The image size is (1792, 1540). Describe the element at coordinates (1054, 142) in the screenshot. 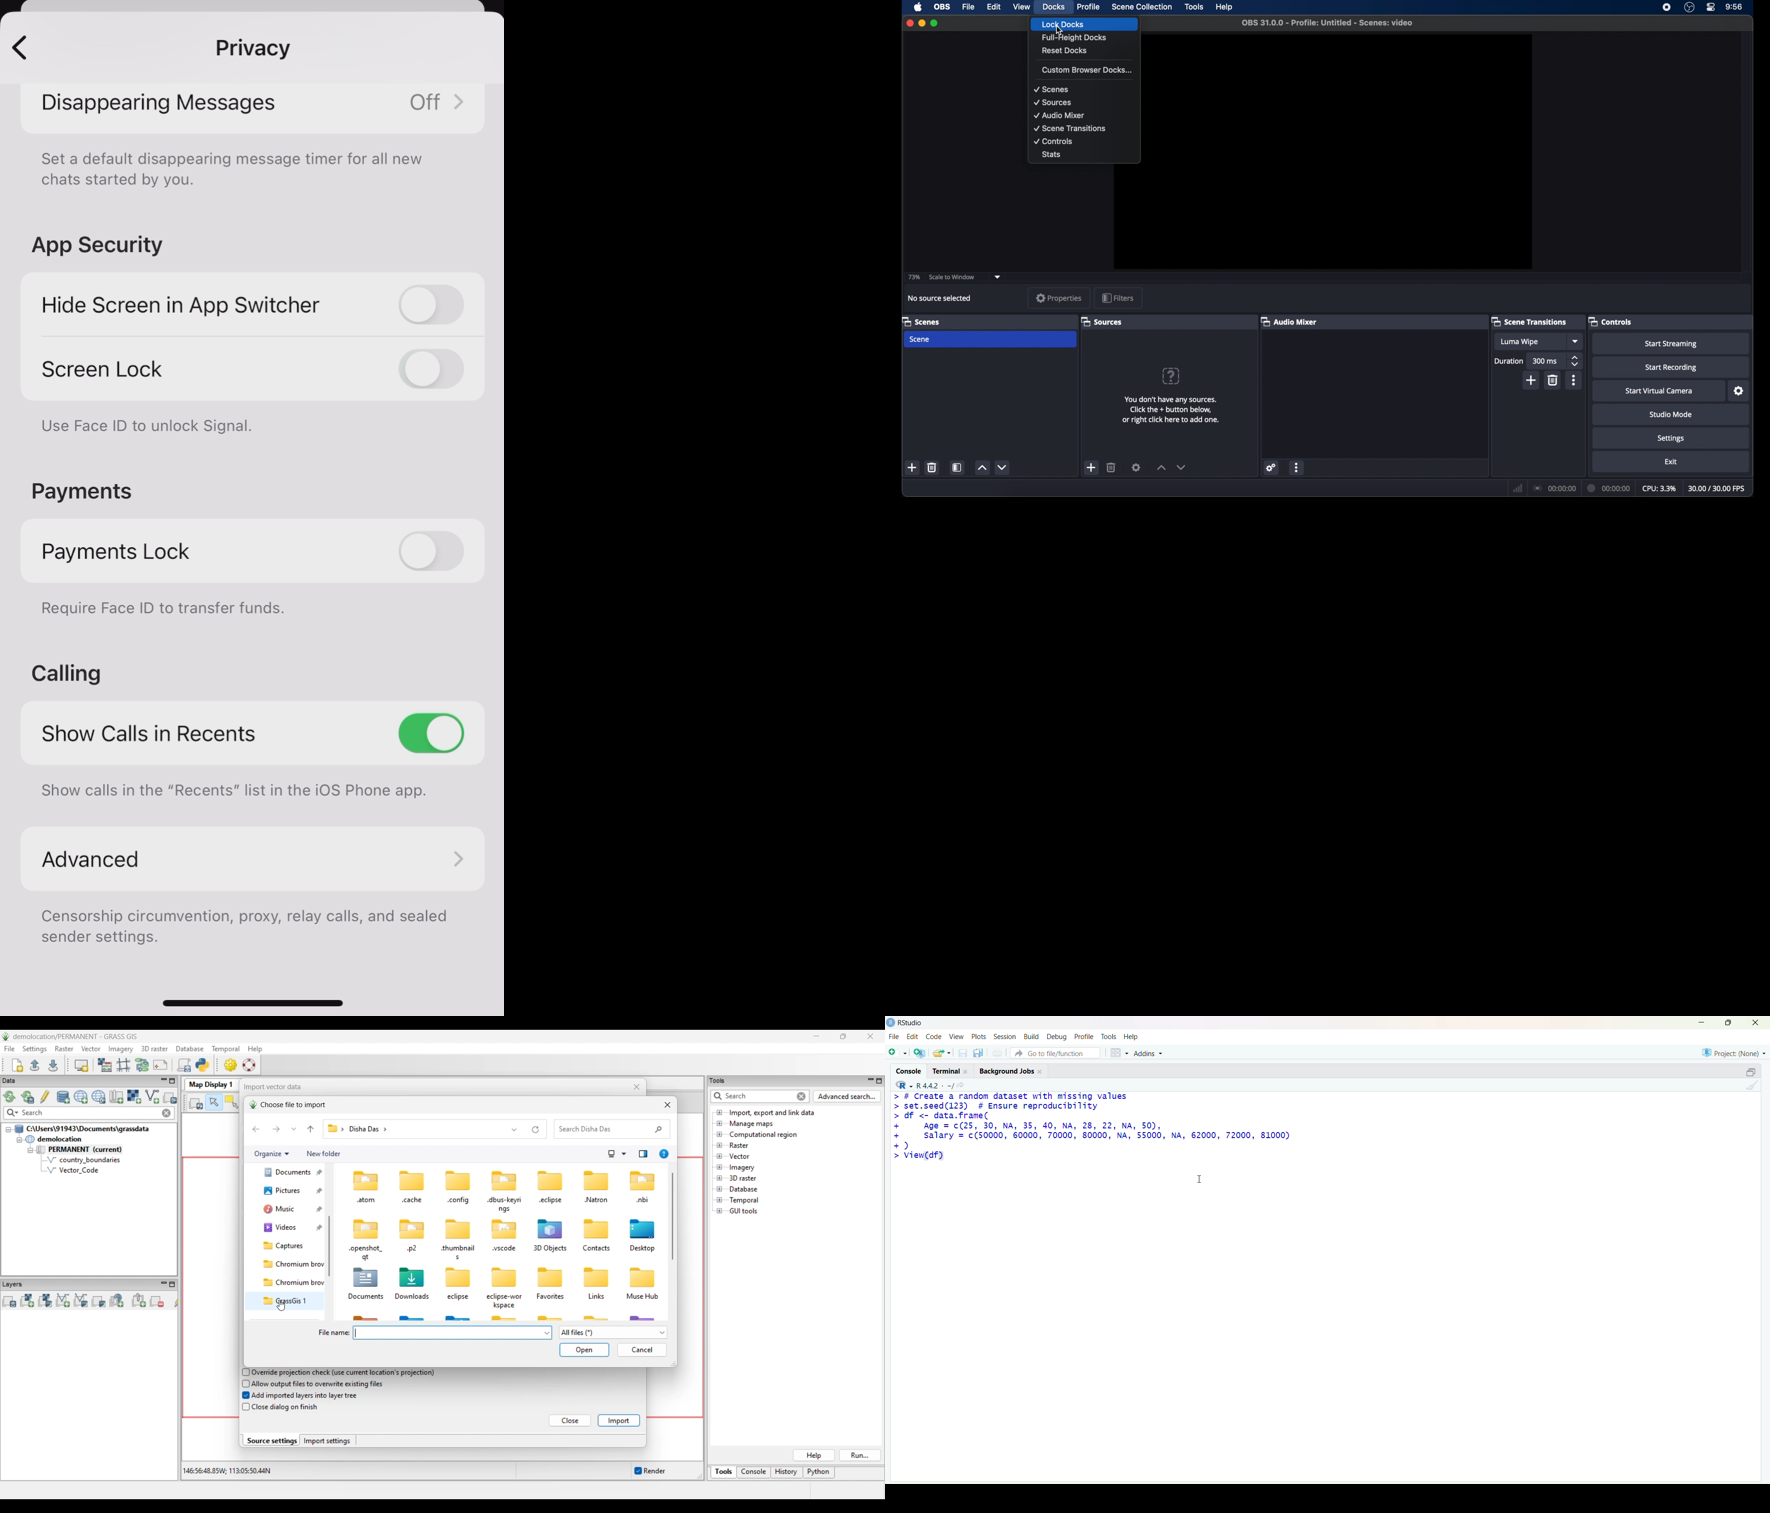

I see `controls` at that location.